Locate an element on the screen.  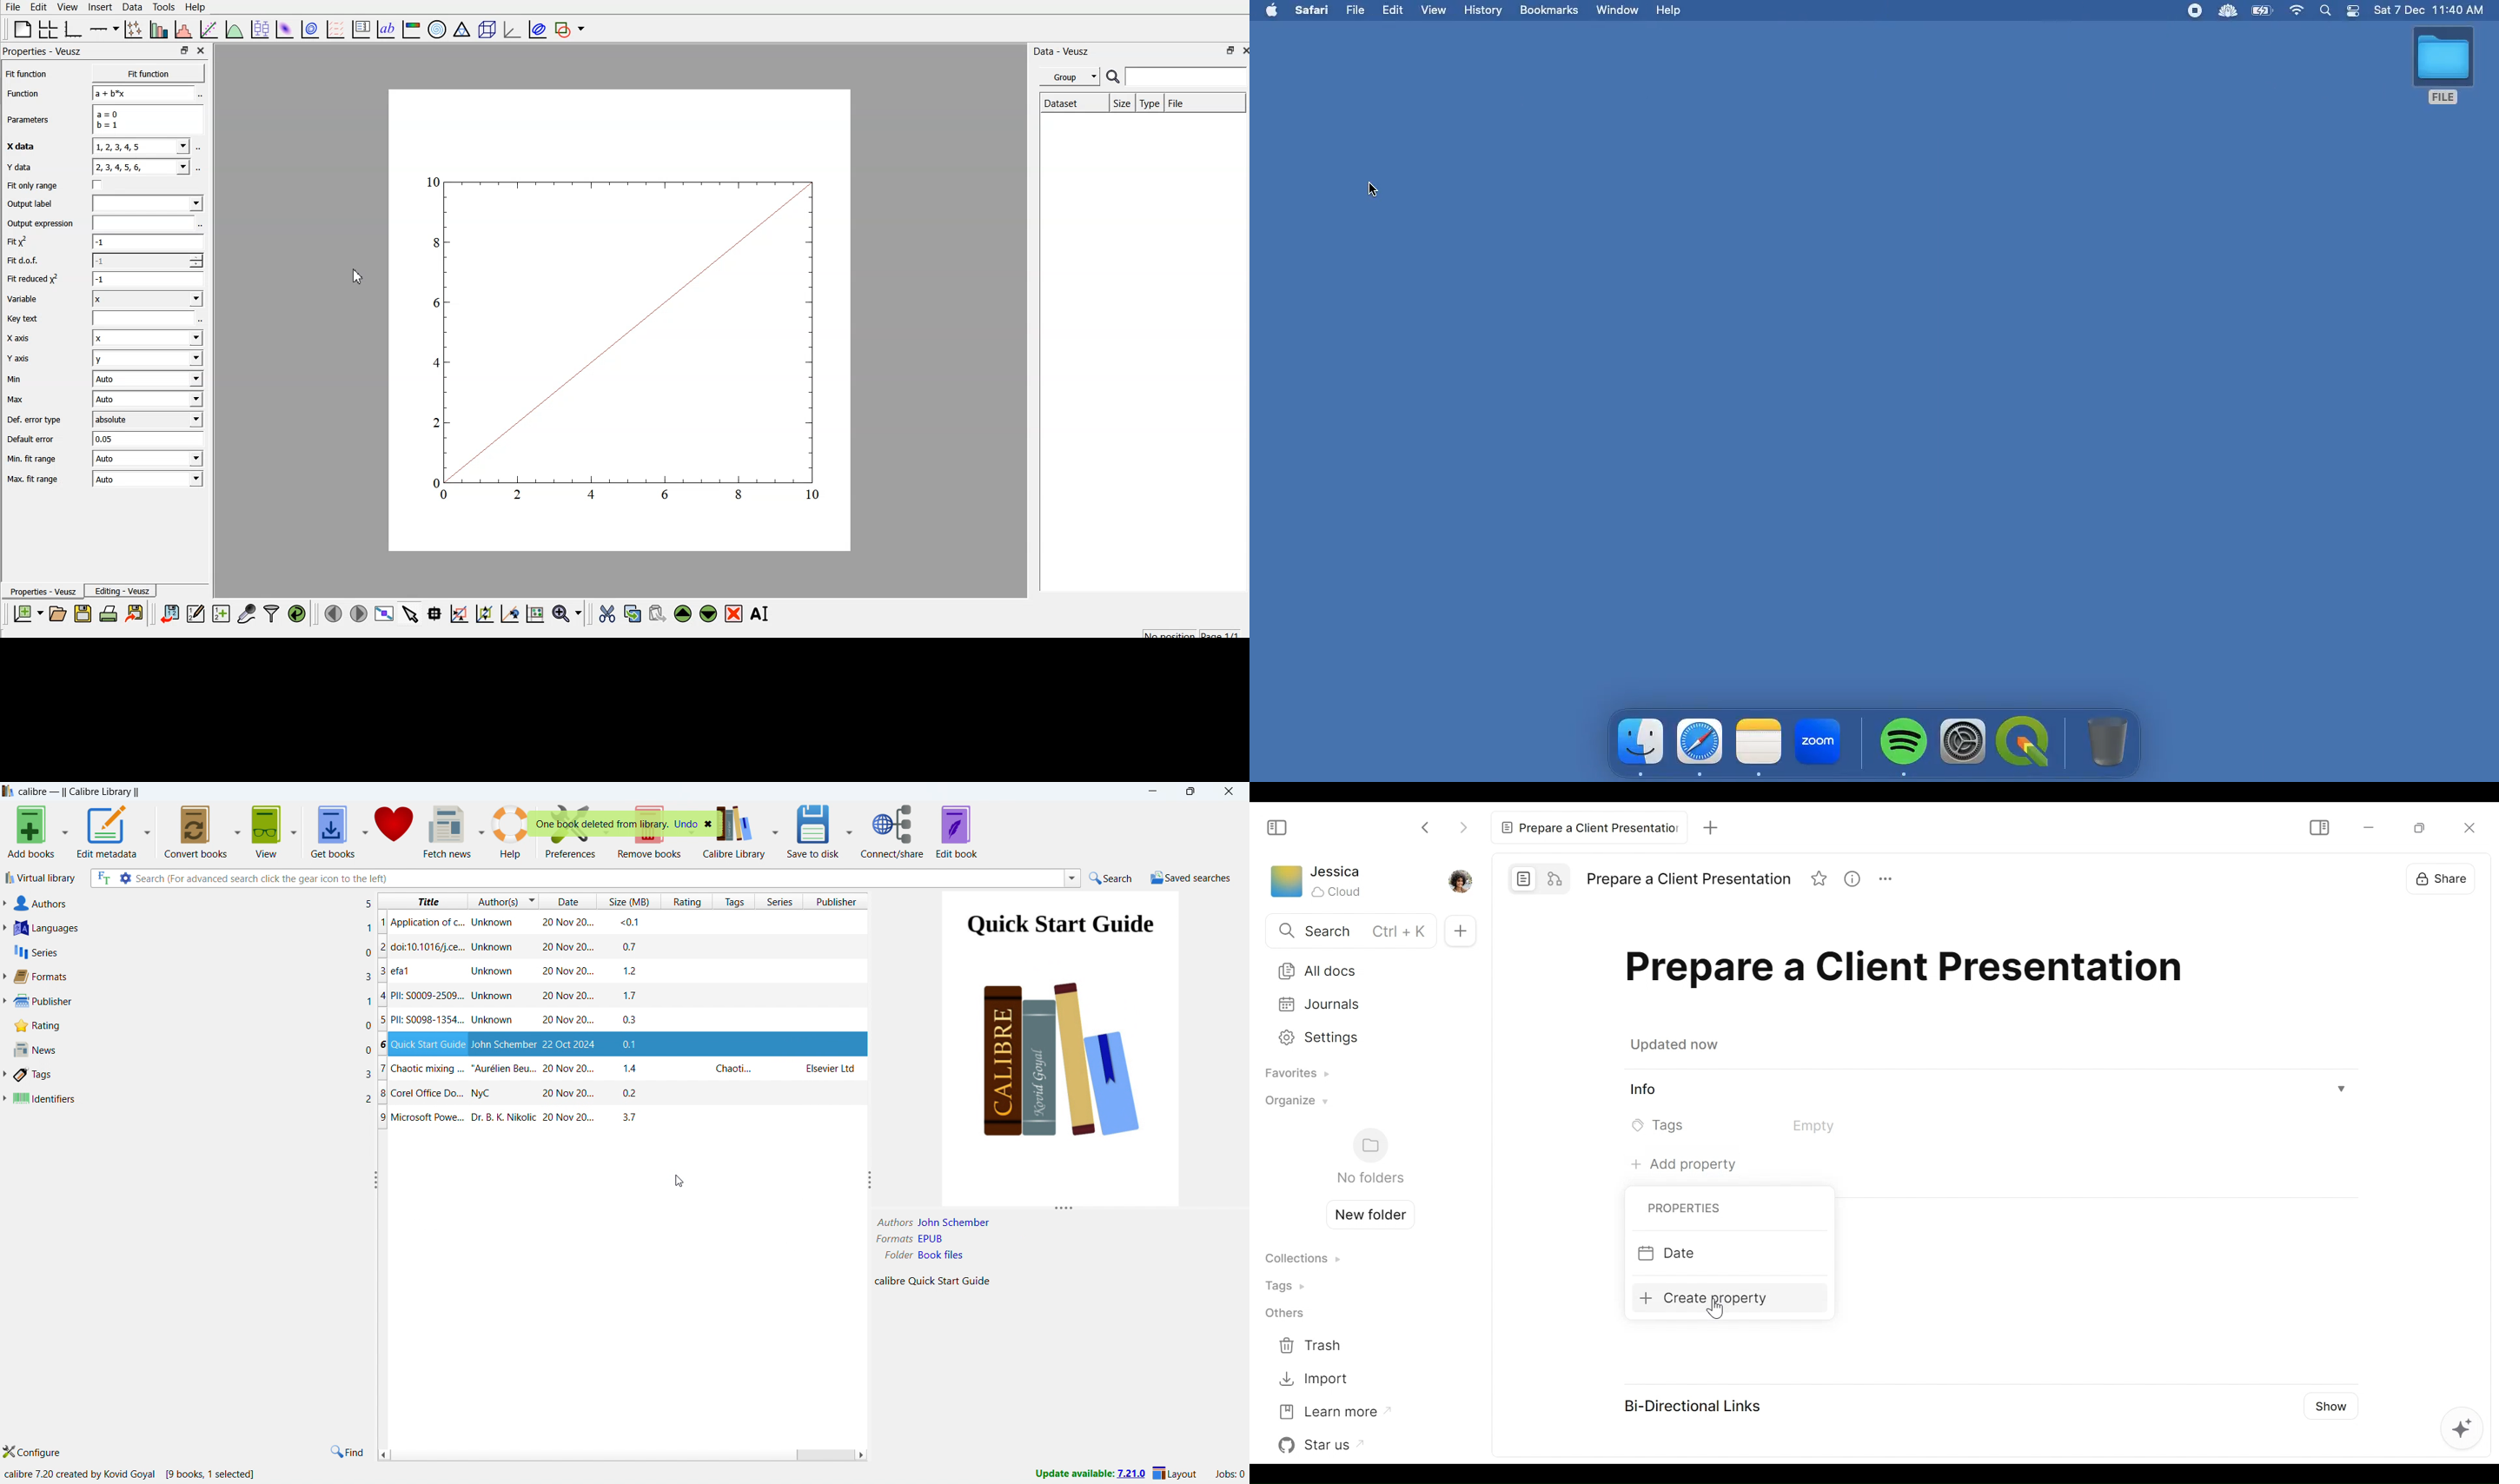
series is located at coordinates (193, 952).